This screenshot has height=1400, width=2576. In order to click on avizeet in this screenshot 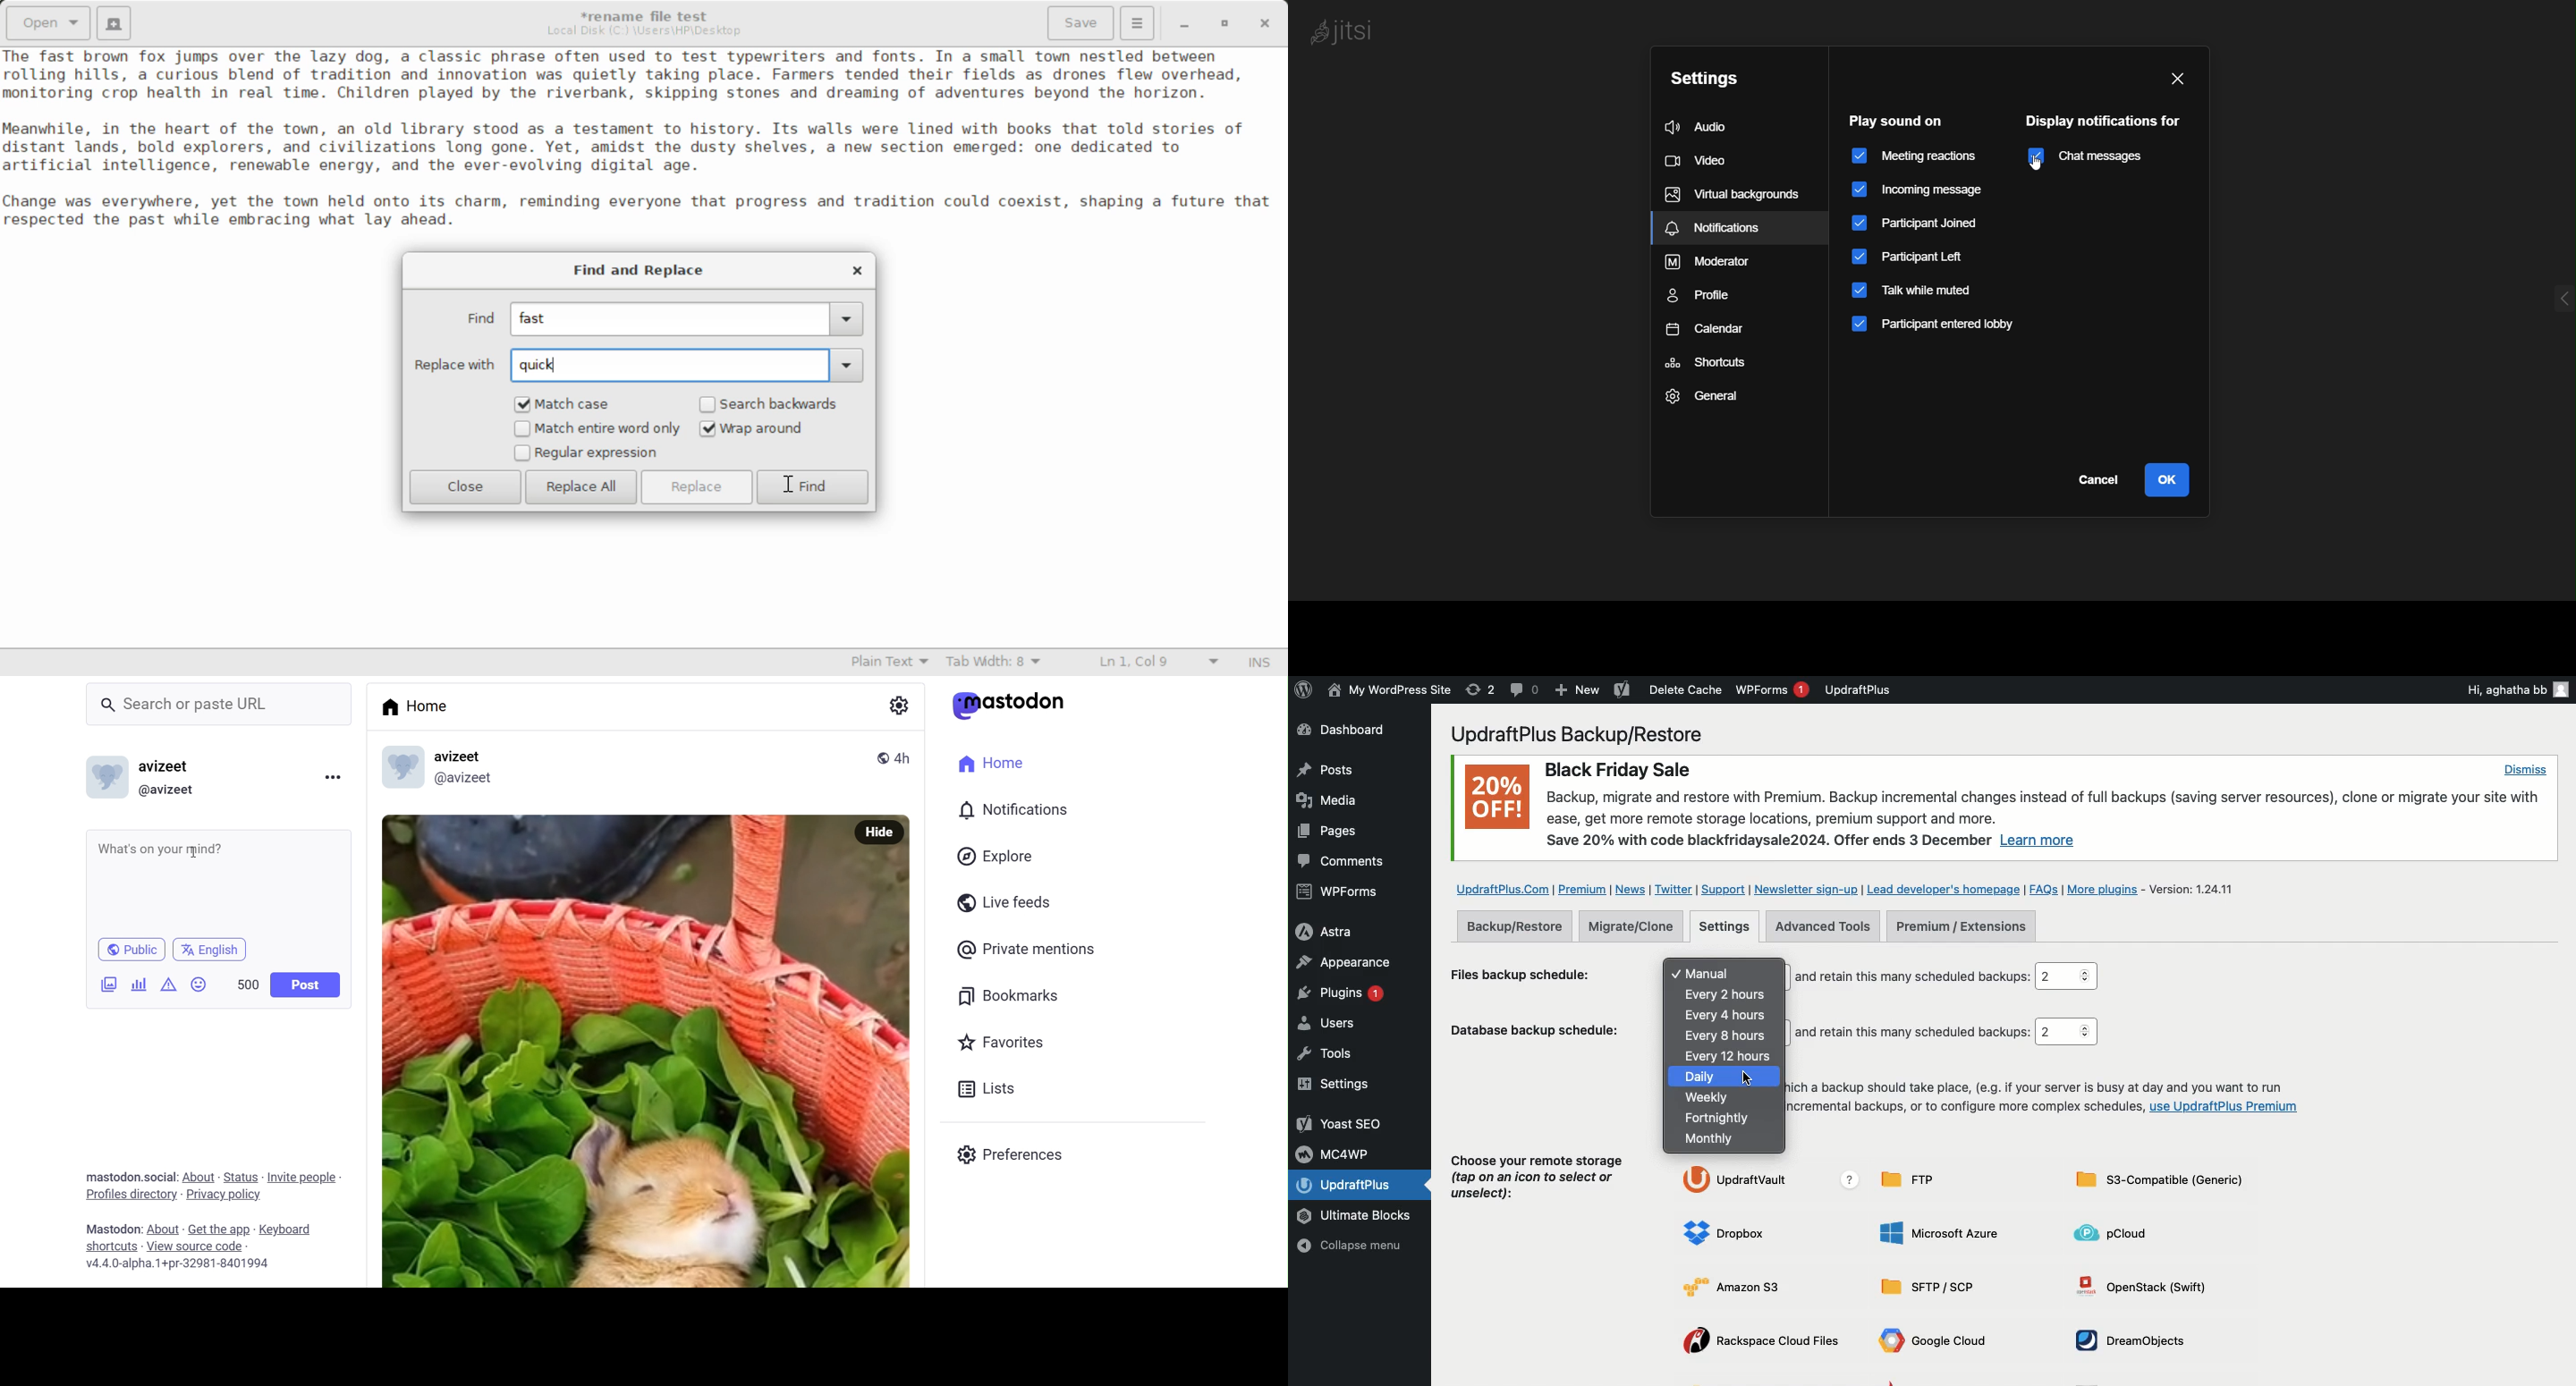, I will do `click(175, 768)`.